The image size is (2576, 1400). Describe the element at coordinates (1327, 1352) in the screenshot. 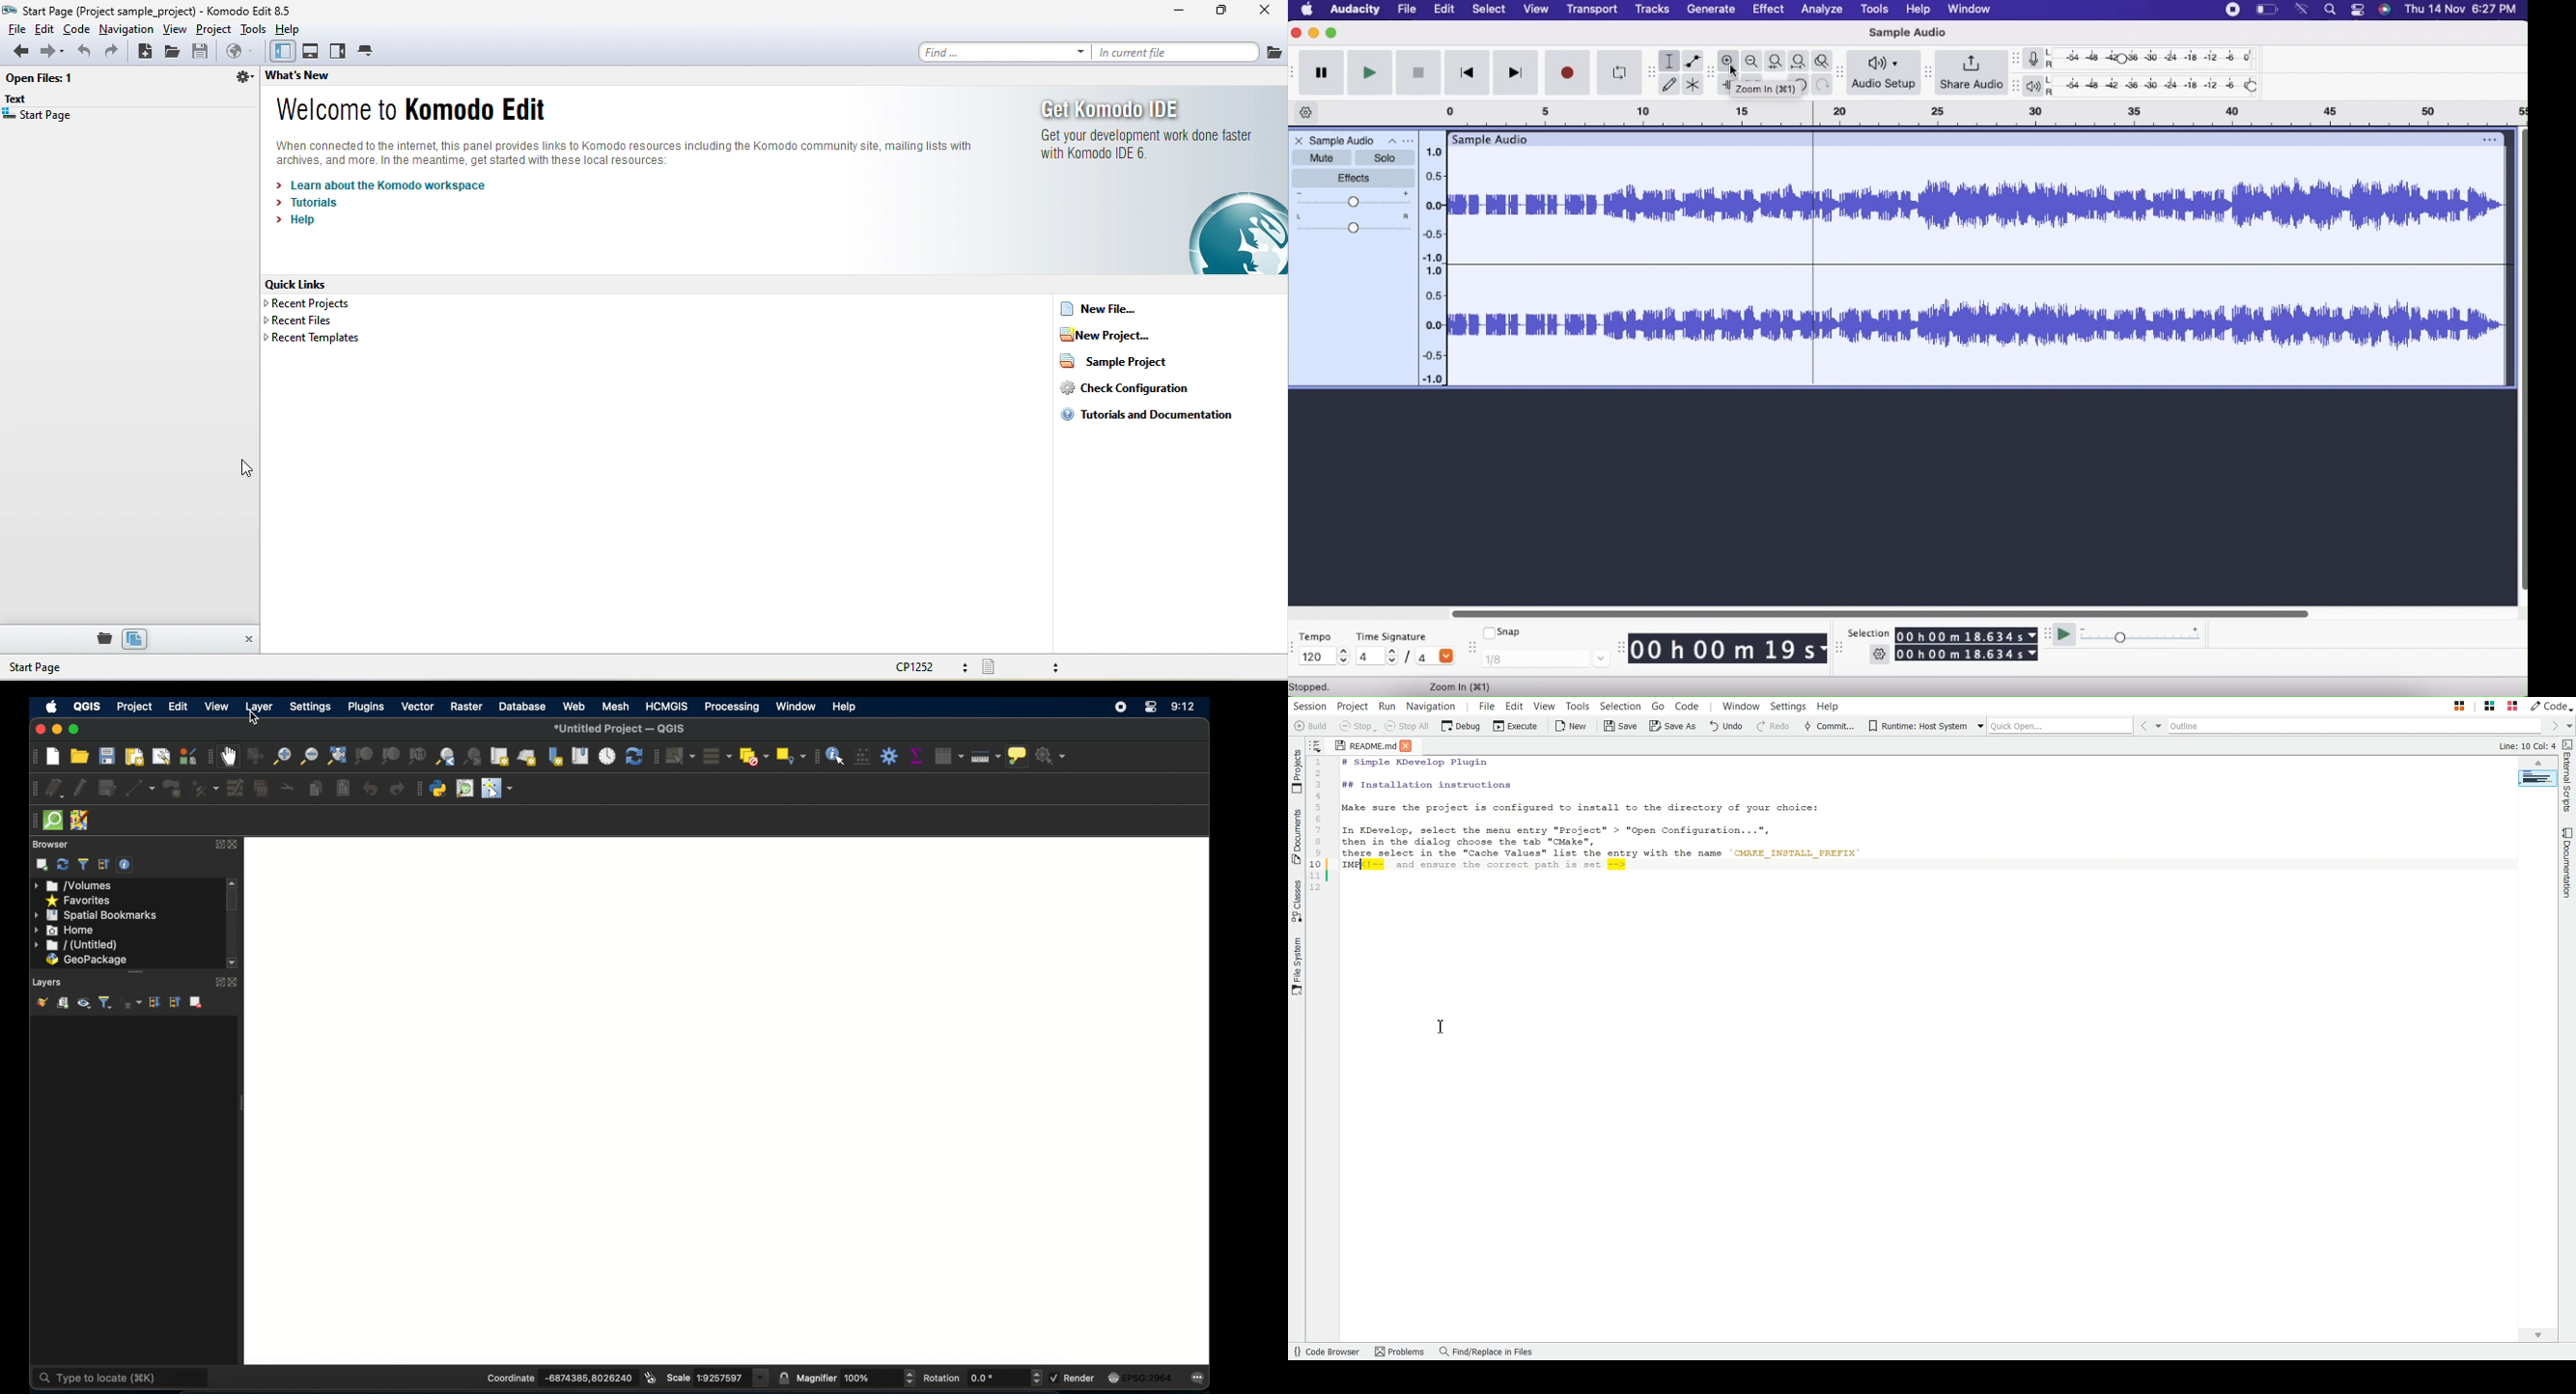

I see `Code Browser` at that location.